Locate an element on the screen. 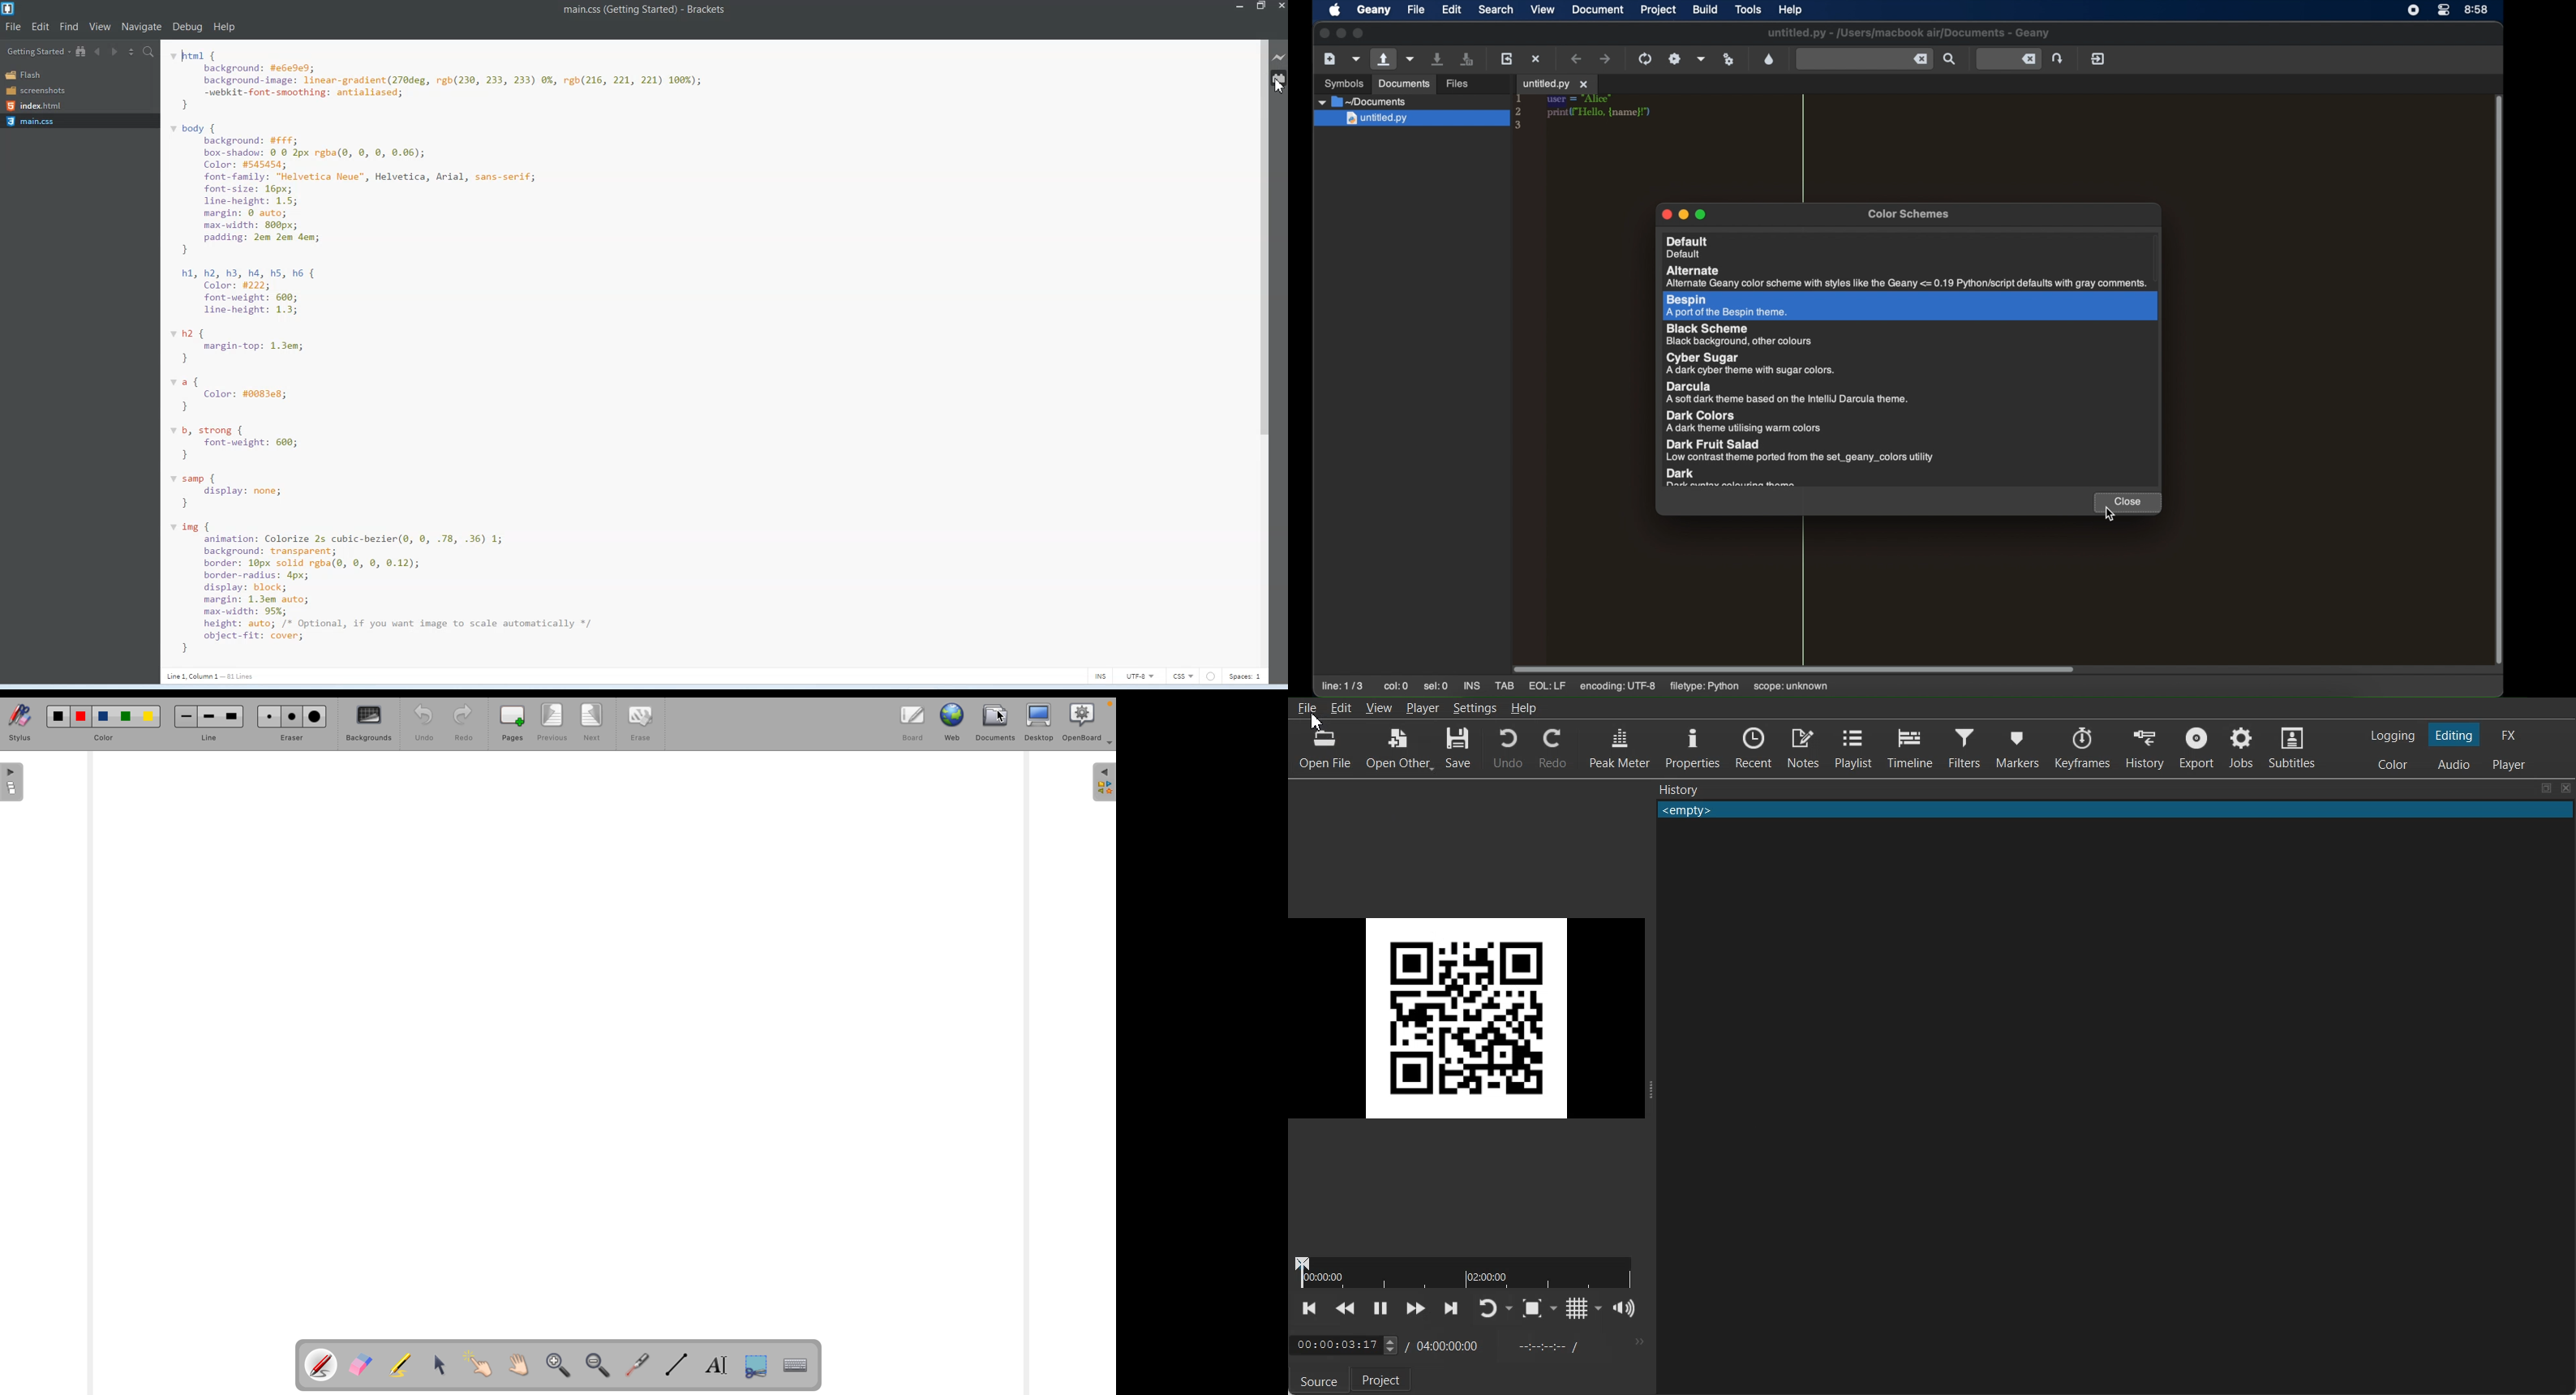  Vertical Scroll bar is located at coordinates (1258, 352).